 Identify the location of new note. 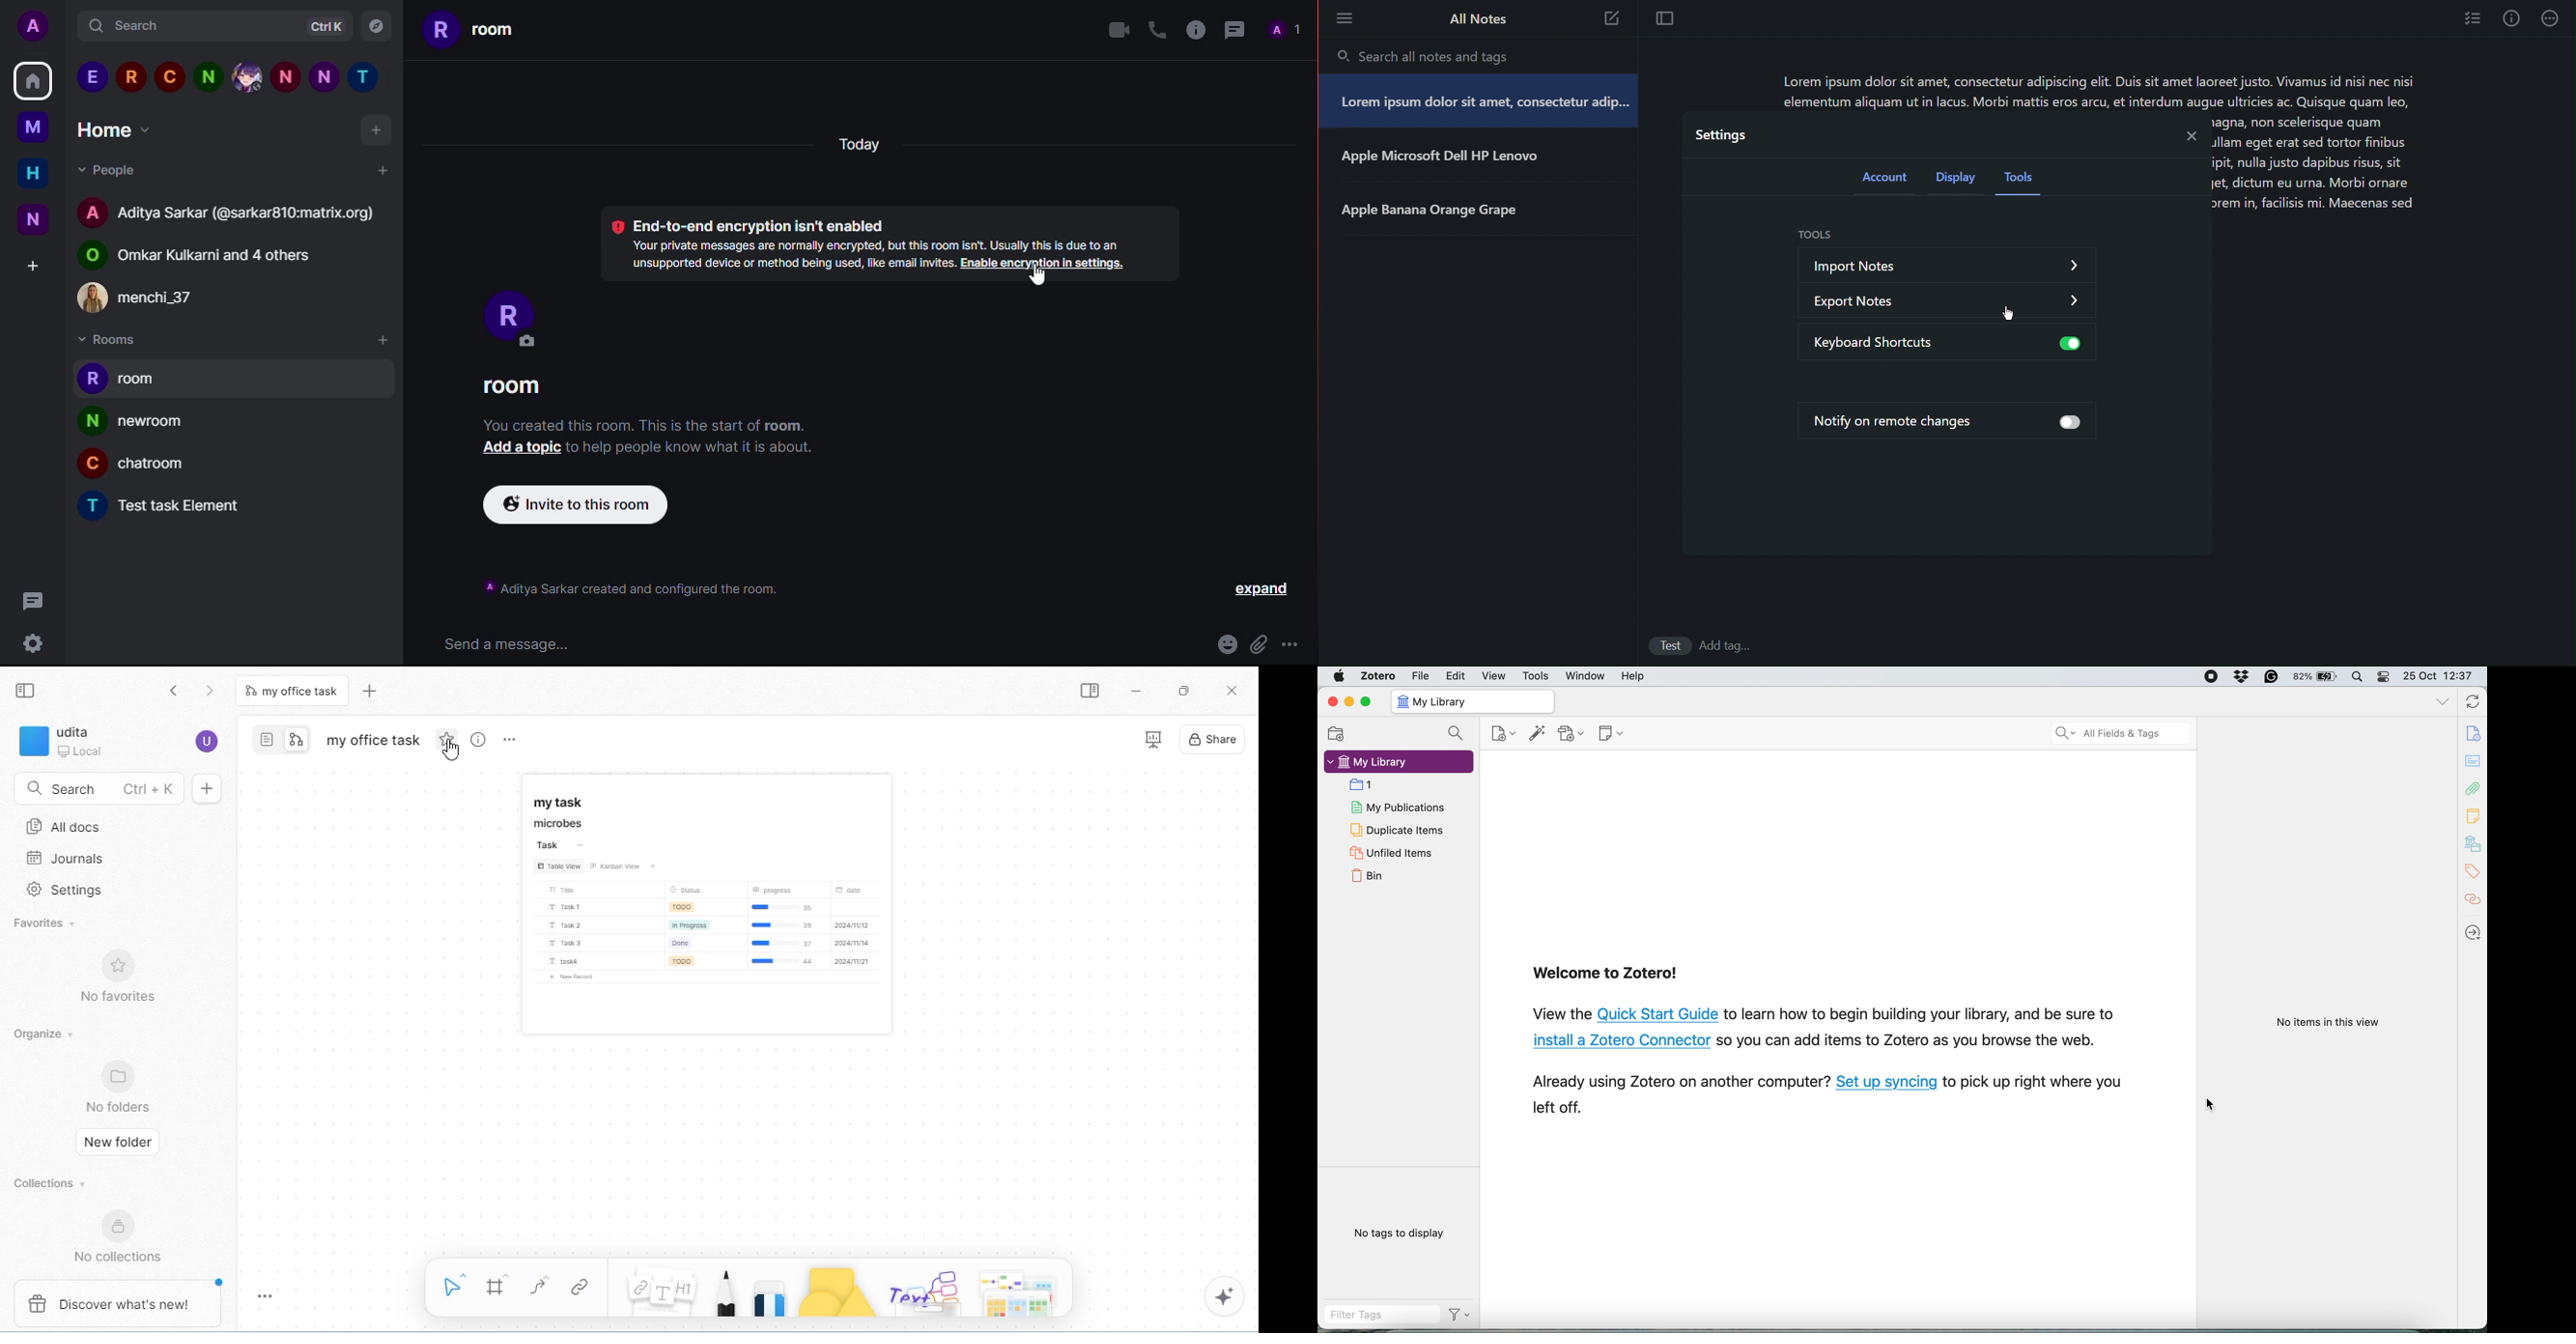
(1612, 734).